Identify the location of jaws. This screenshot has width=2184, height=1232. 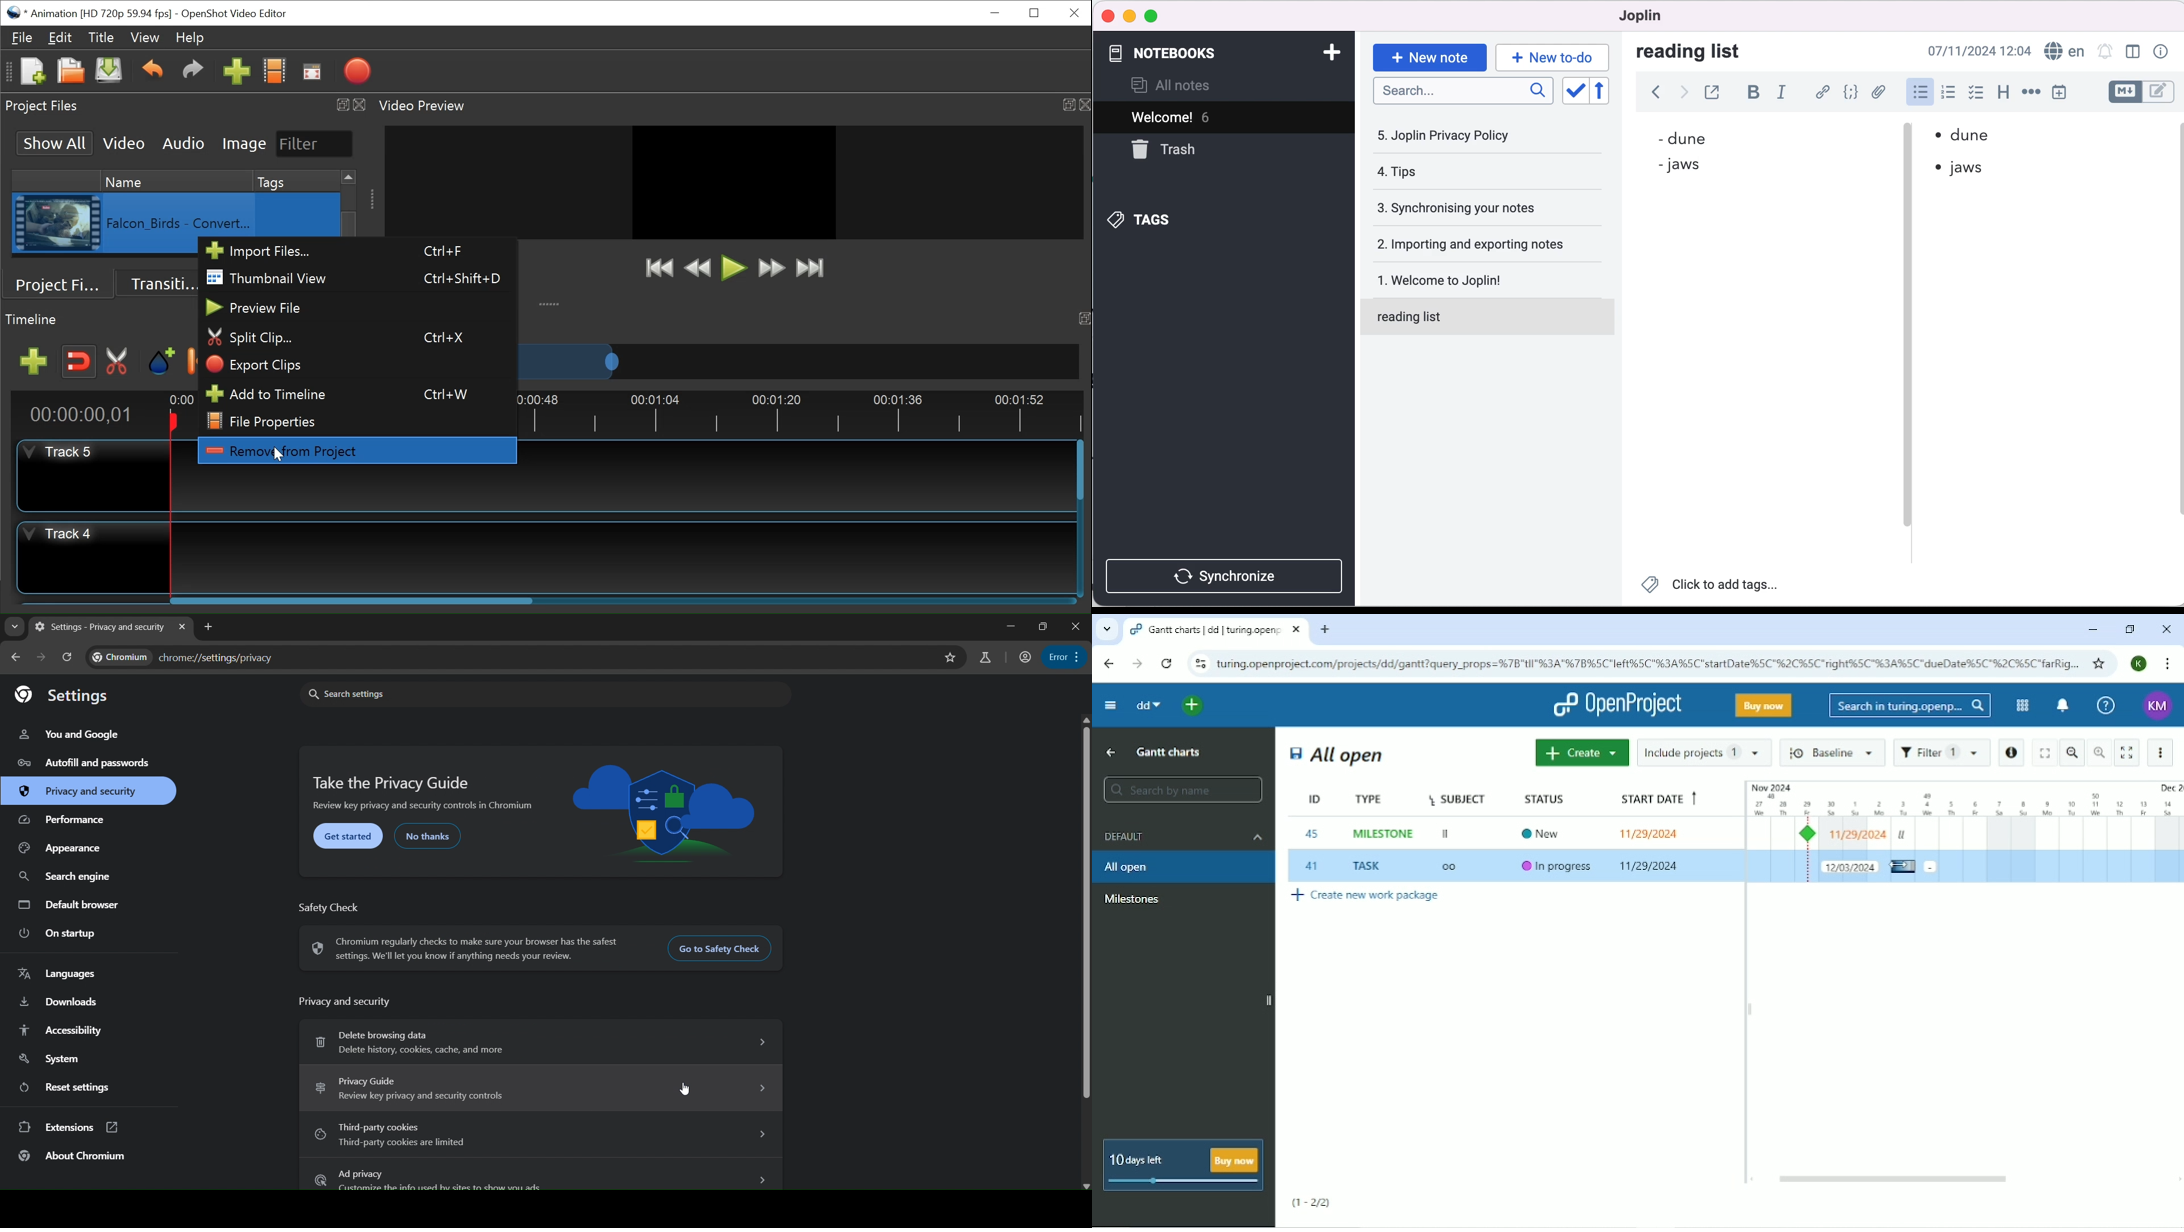
(1699, 167).